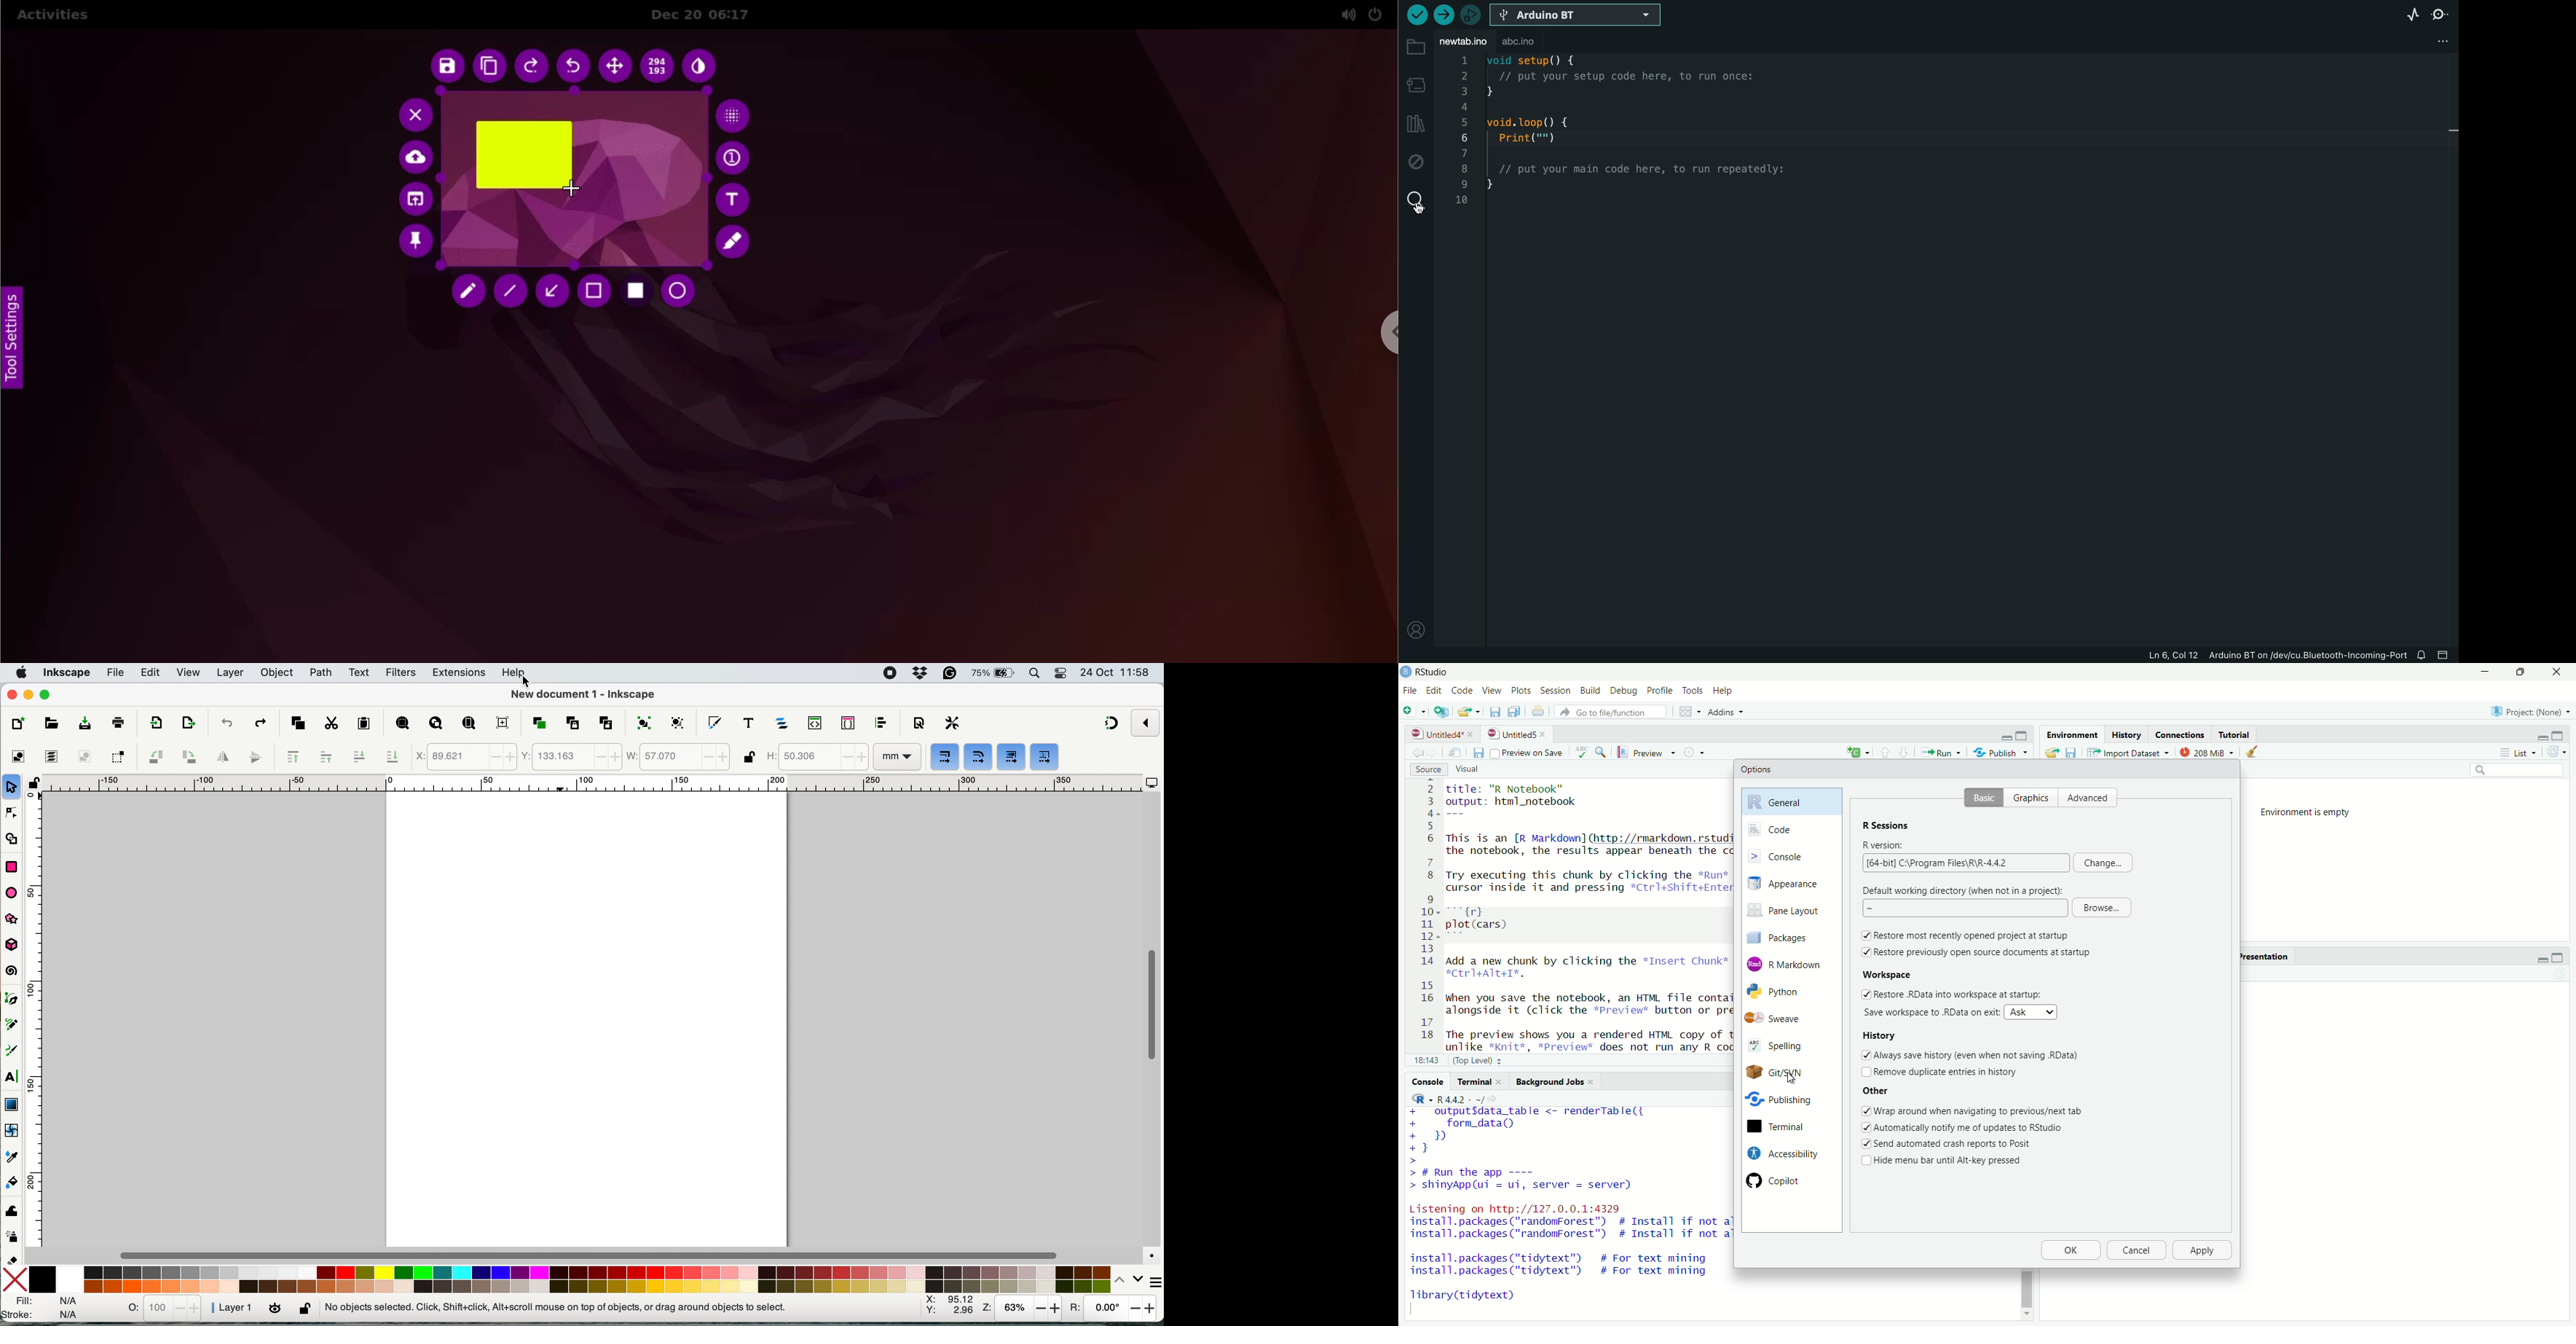 The height and width of the screenshot is (1344, 2576). I want to click on Publishing, so click(1780, 1102).